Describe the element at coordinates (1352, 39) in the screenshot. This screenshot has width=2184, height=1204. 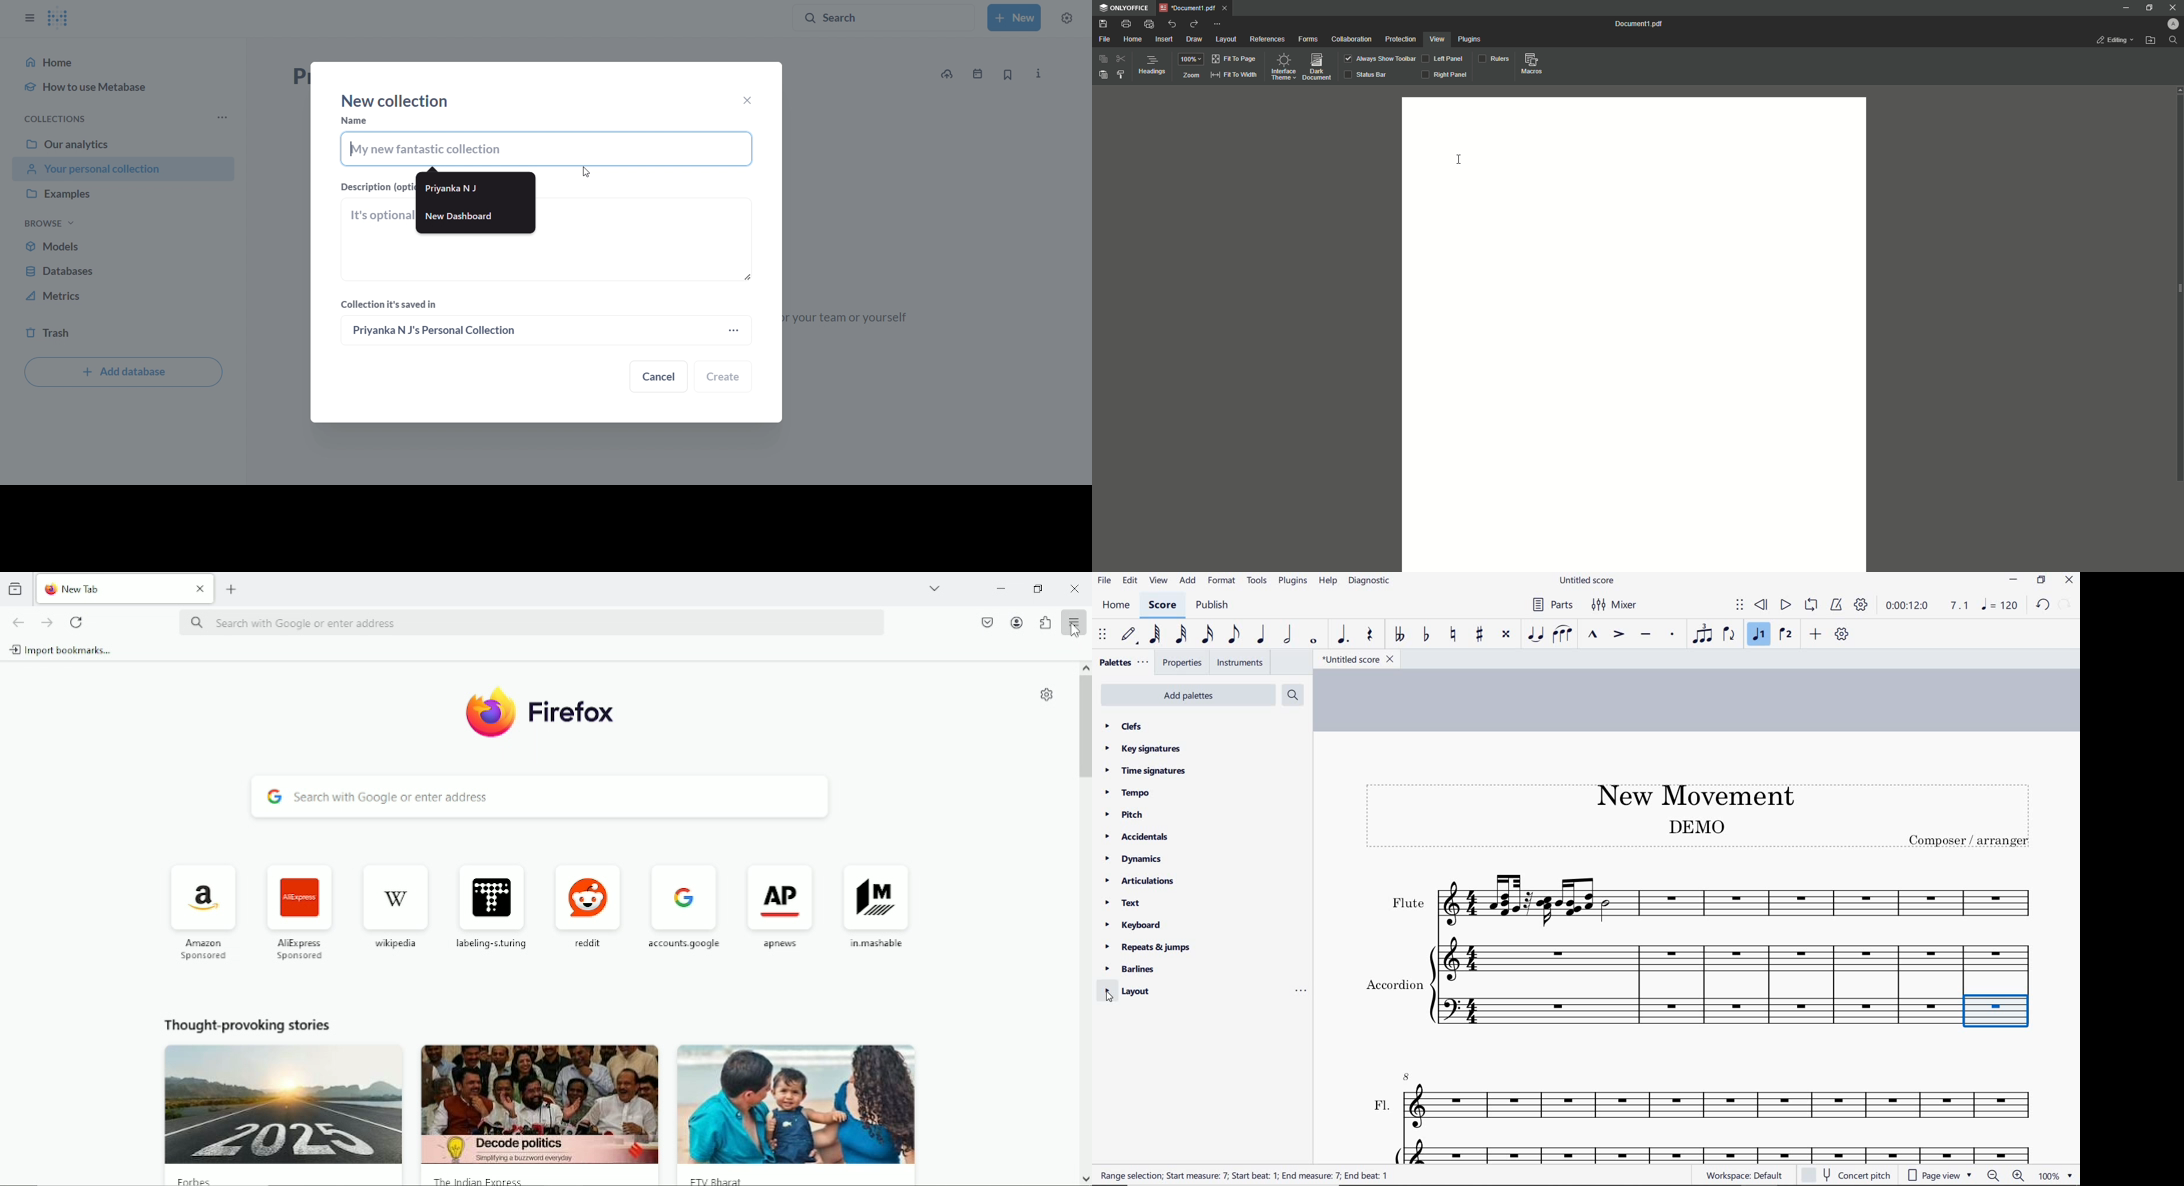
I see `Collaboration` at that location.